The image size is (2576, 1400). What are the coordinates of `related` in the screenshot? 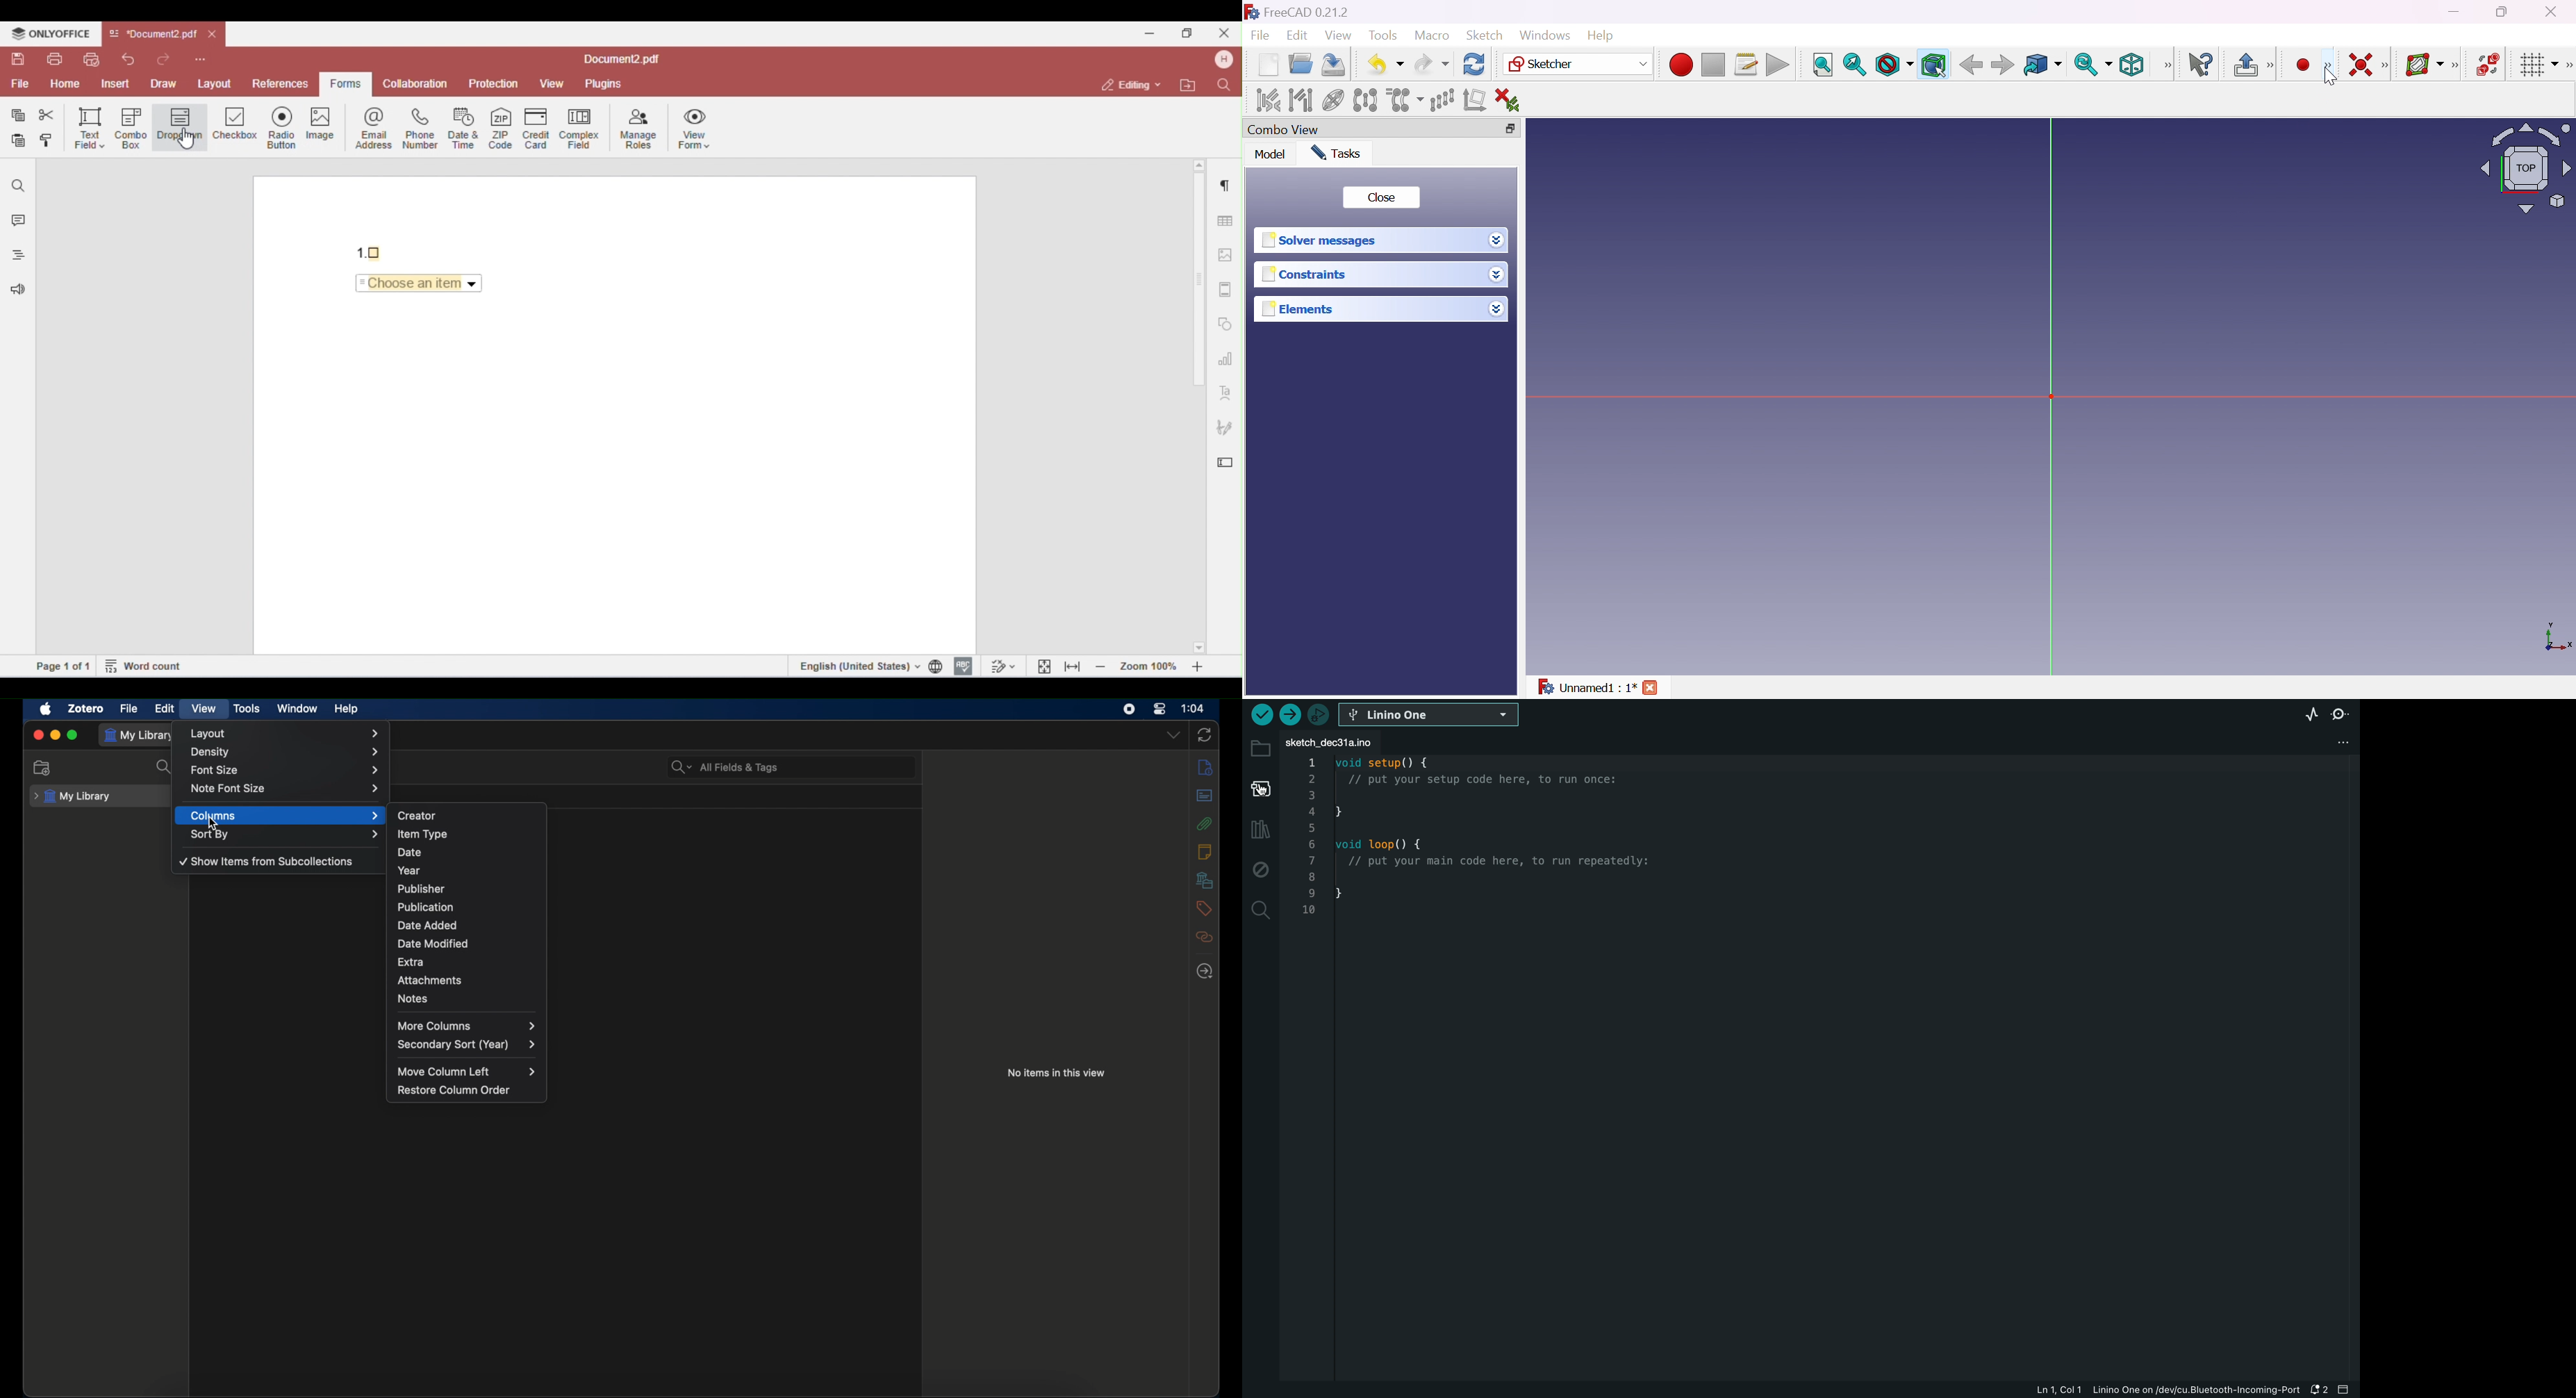 It's located at (1204, 937).